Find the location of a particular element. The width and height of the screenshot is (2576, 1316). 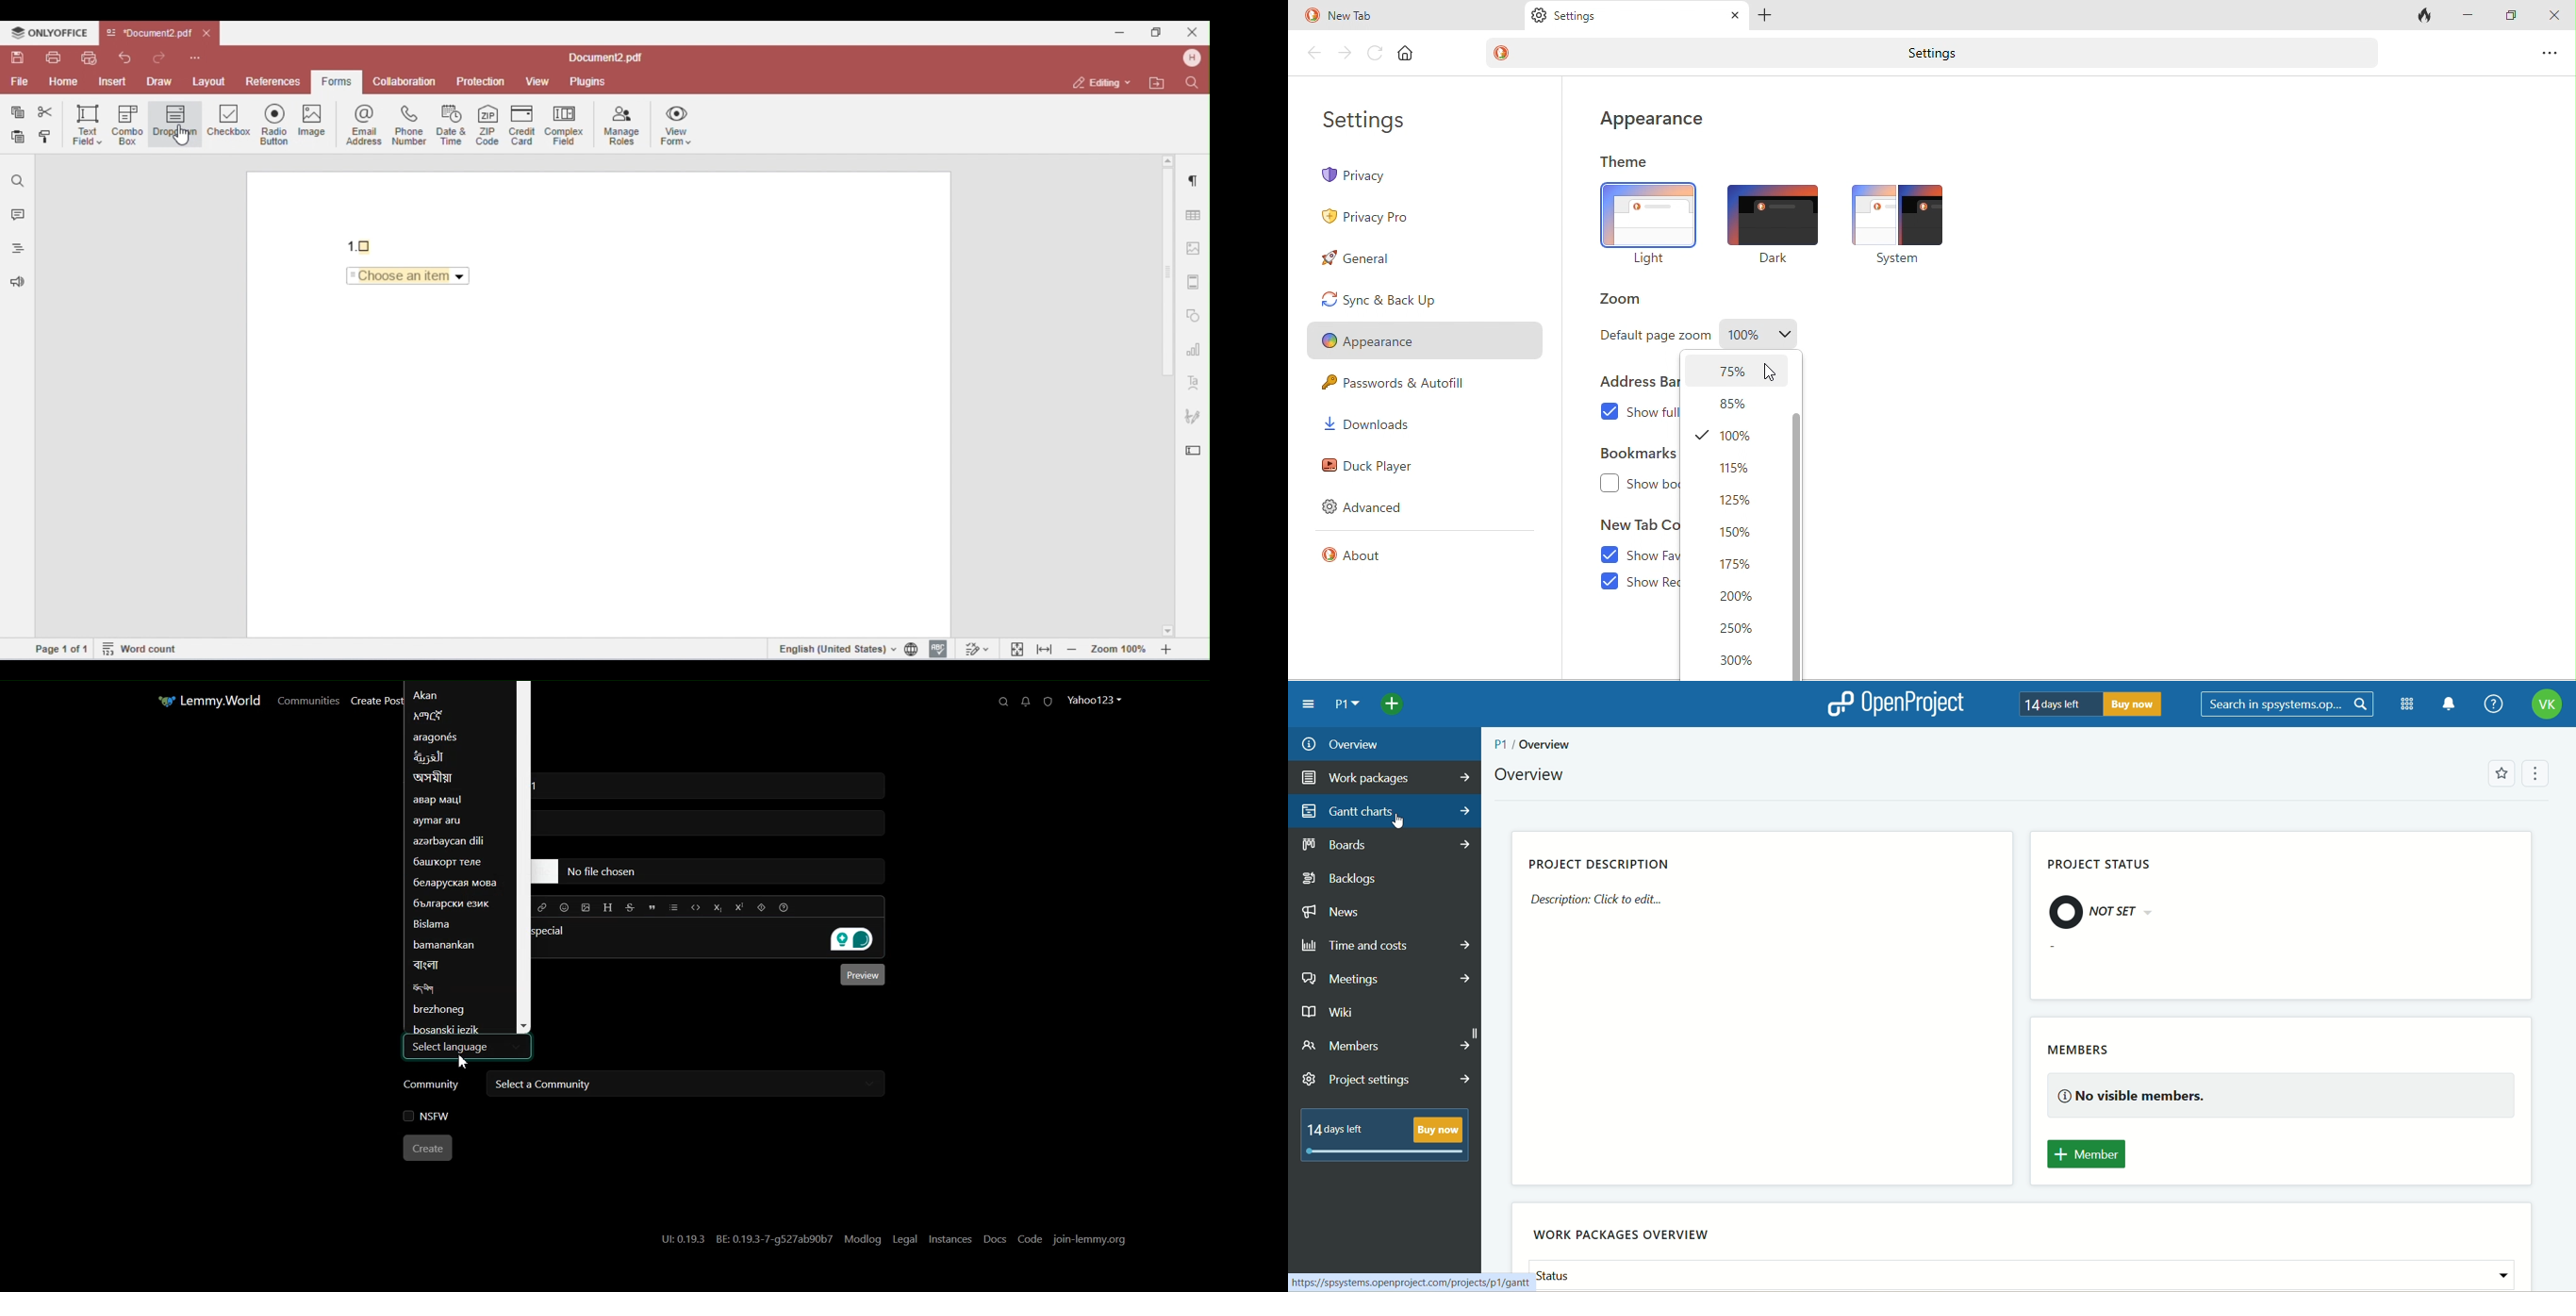

Light is located at coordinates (1647, 259).